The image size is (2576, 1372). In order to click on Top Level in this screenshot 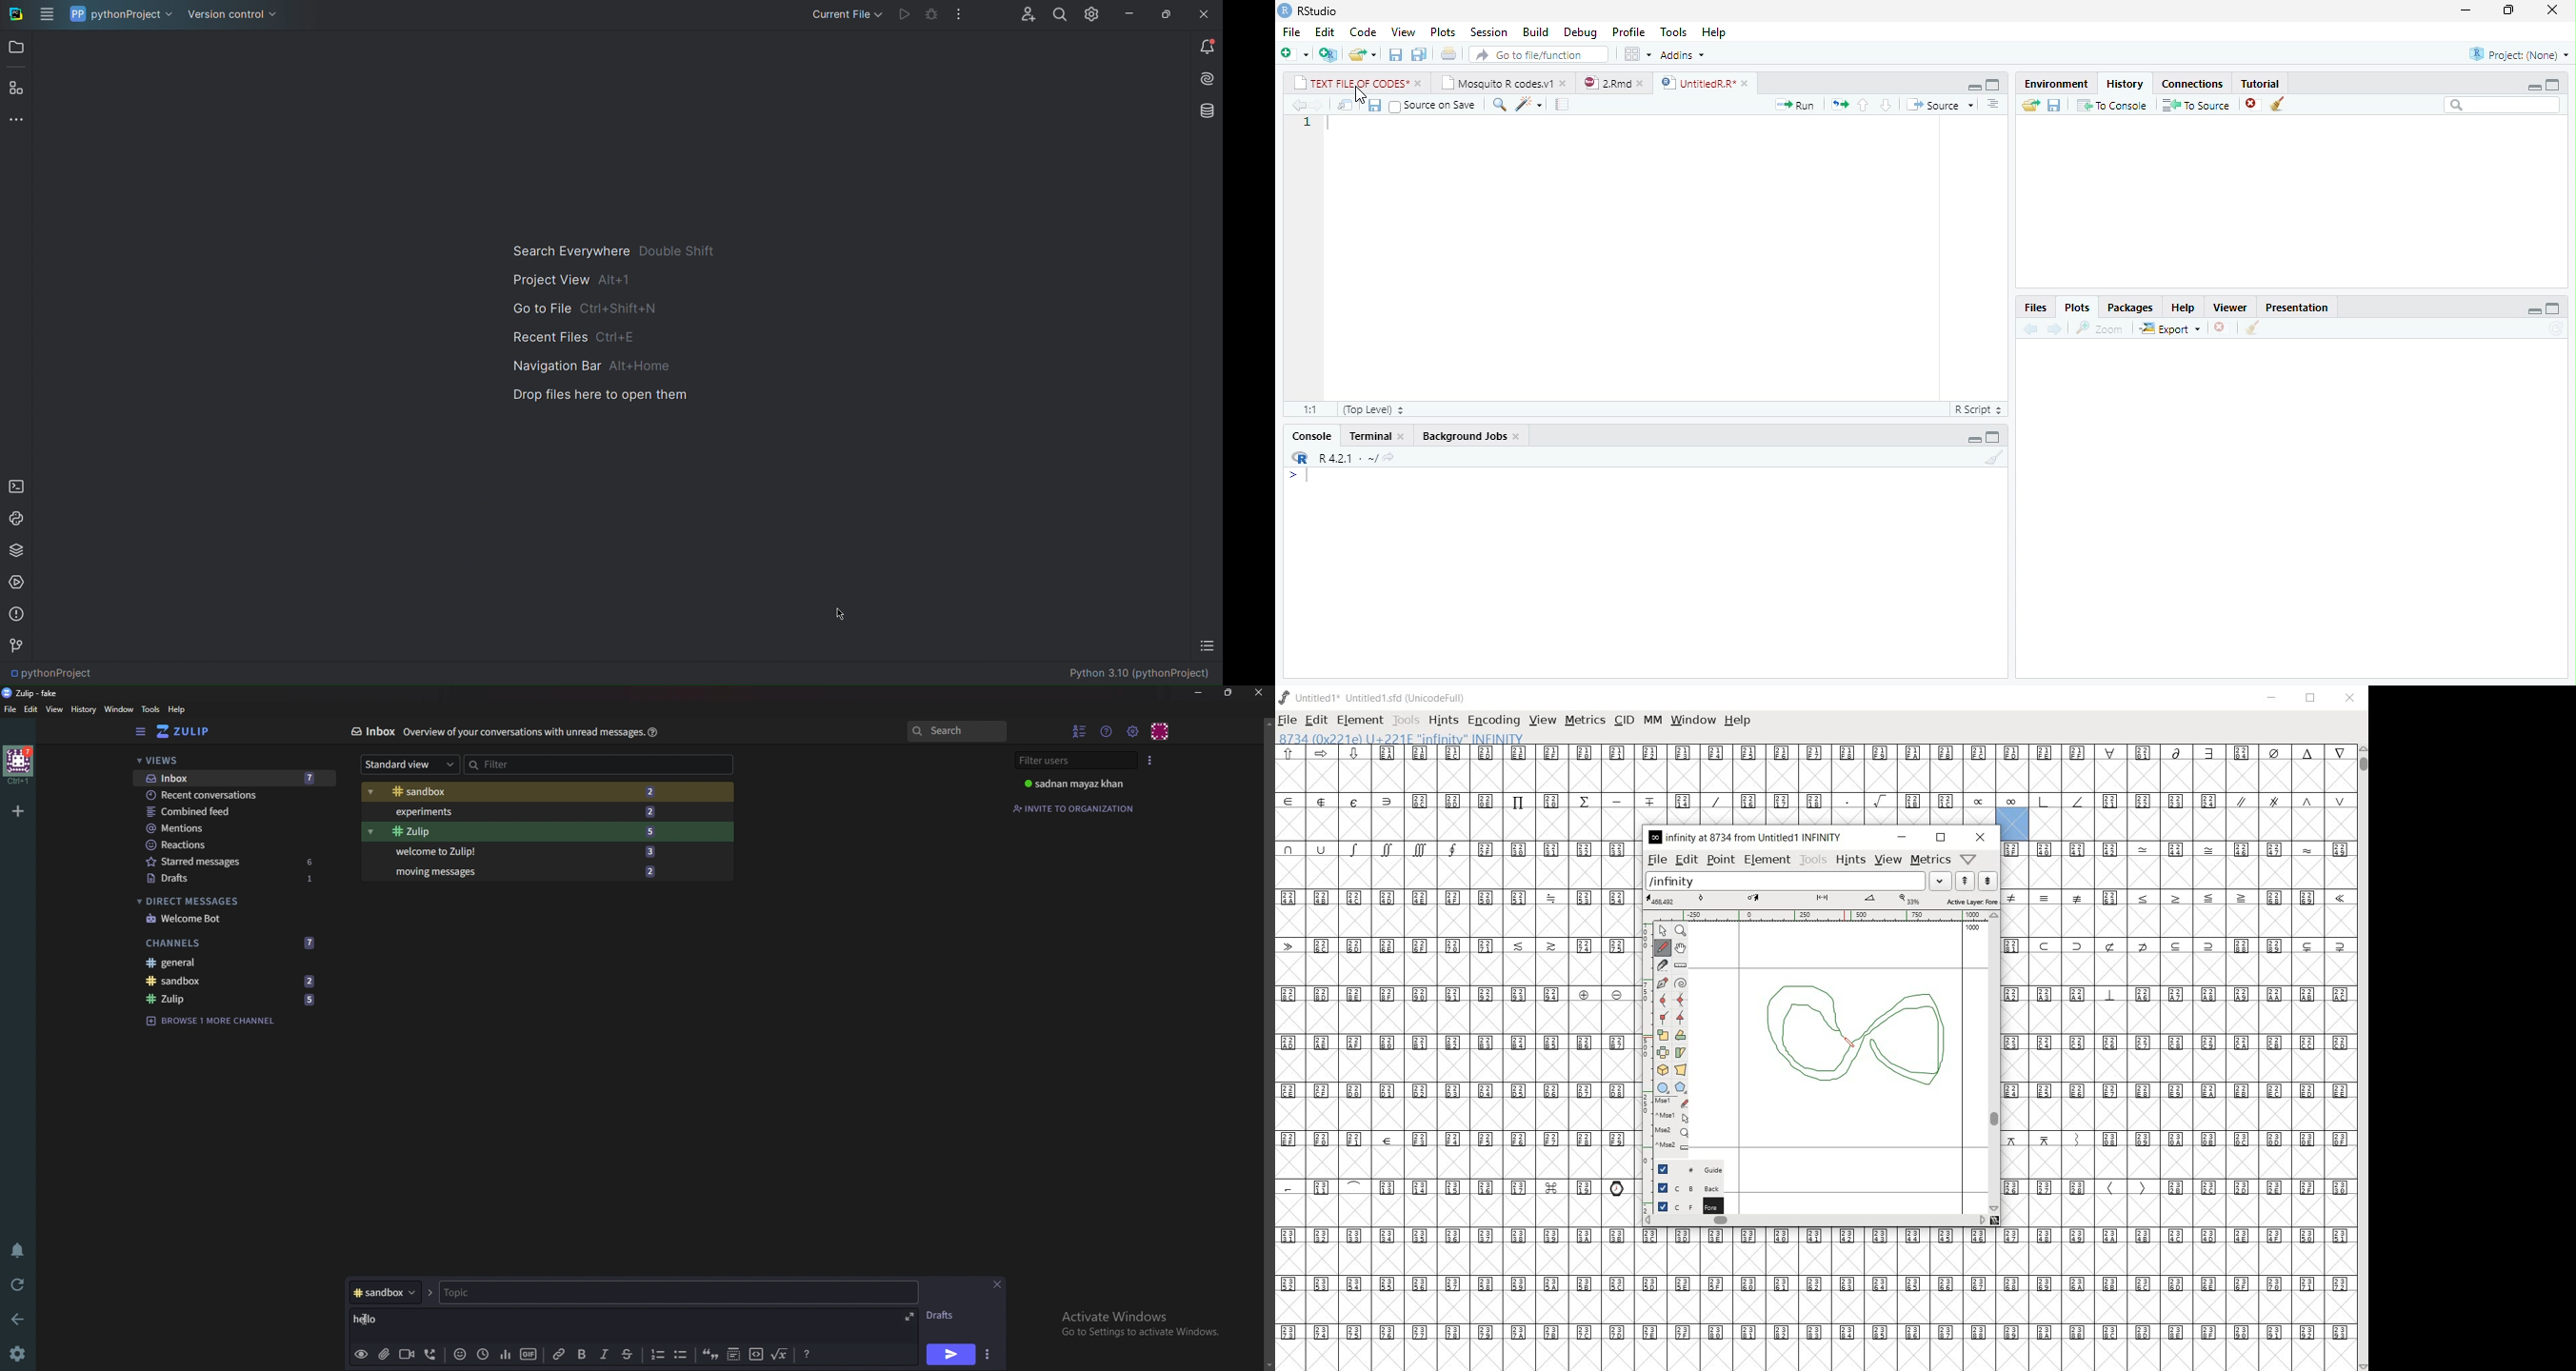, I will do `click(1373, 409)`.